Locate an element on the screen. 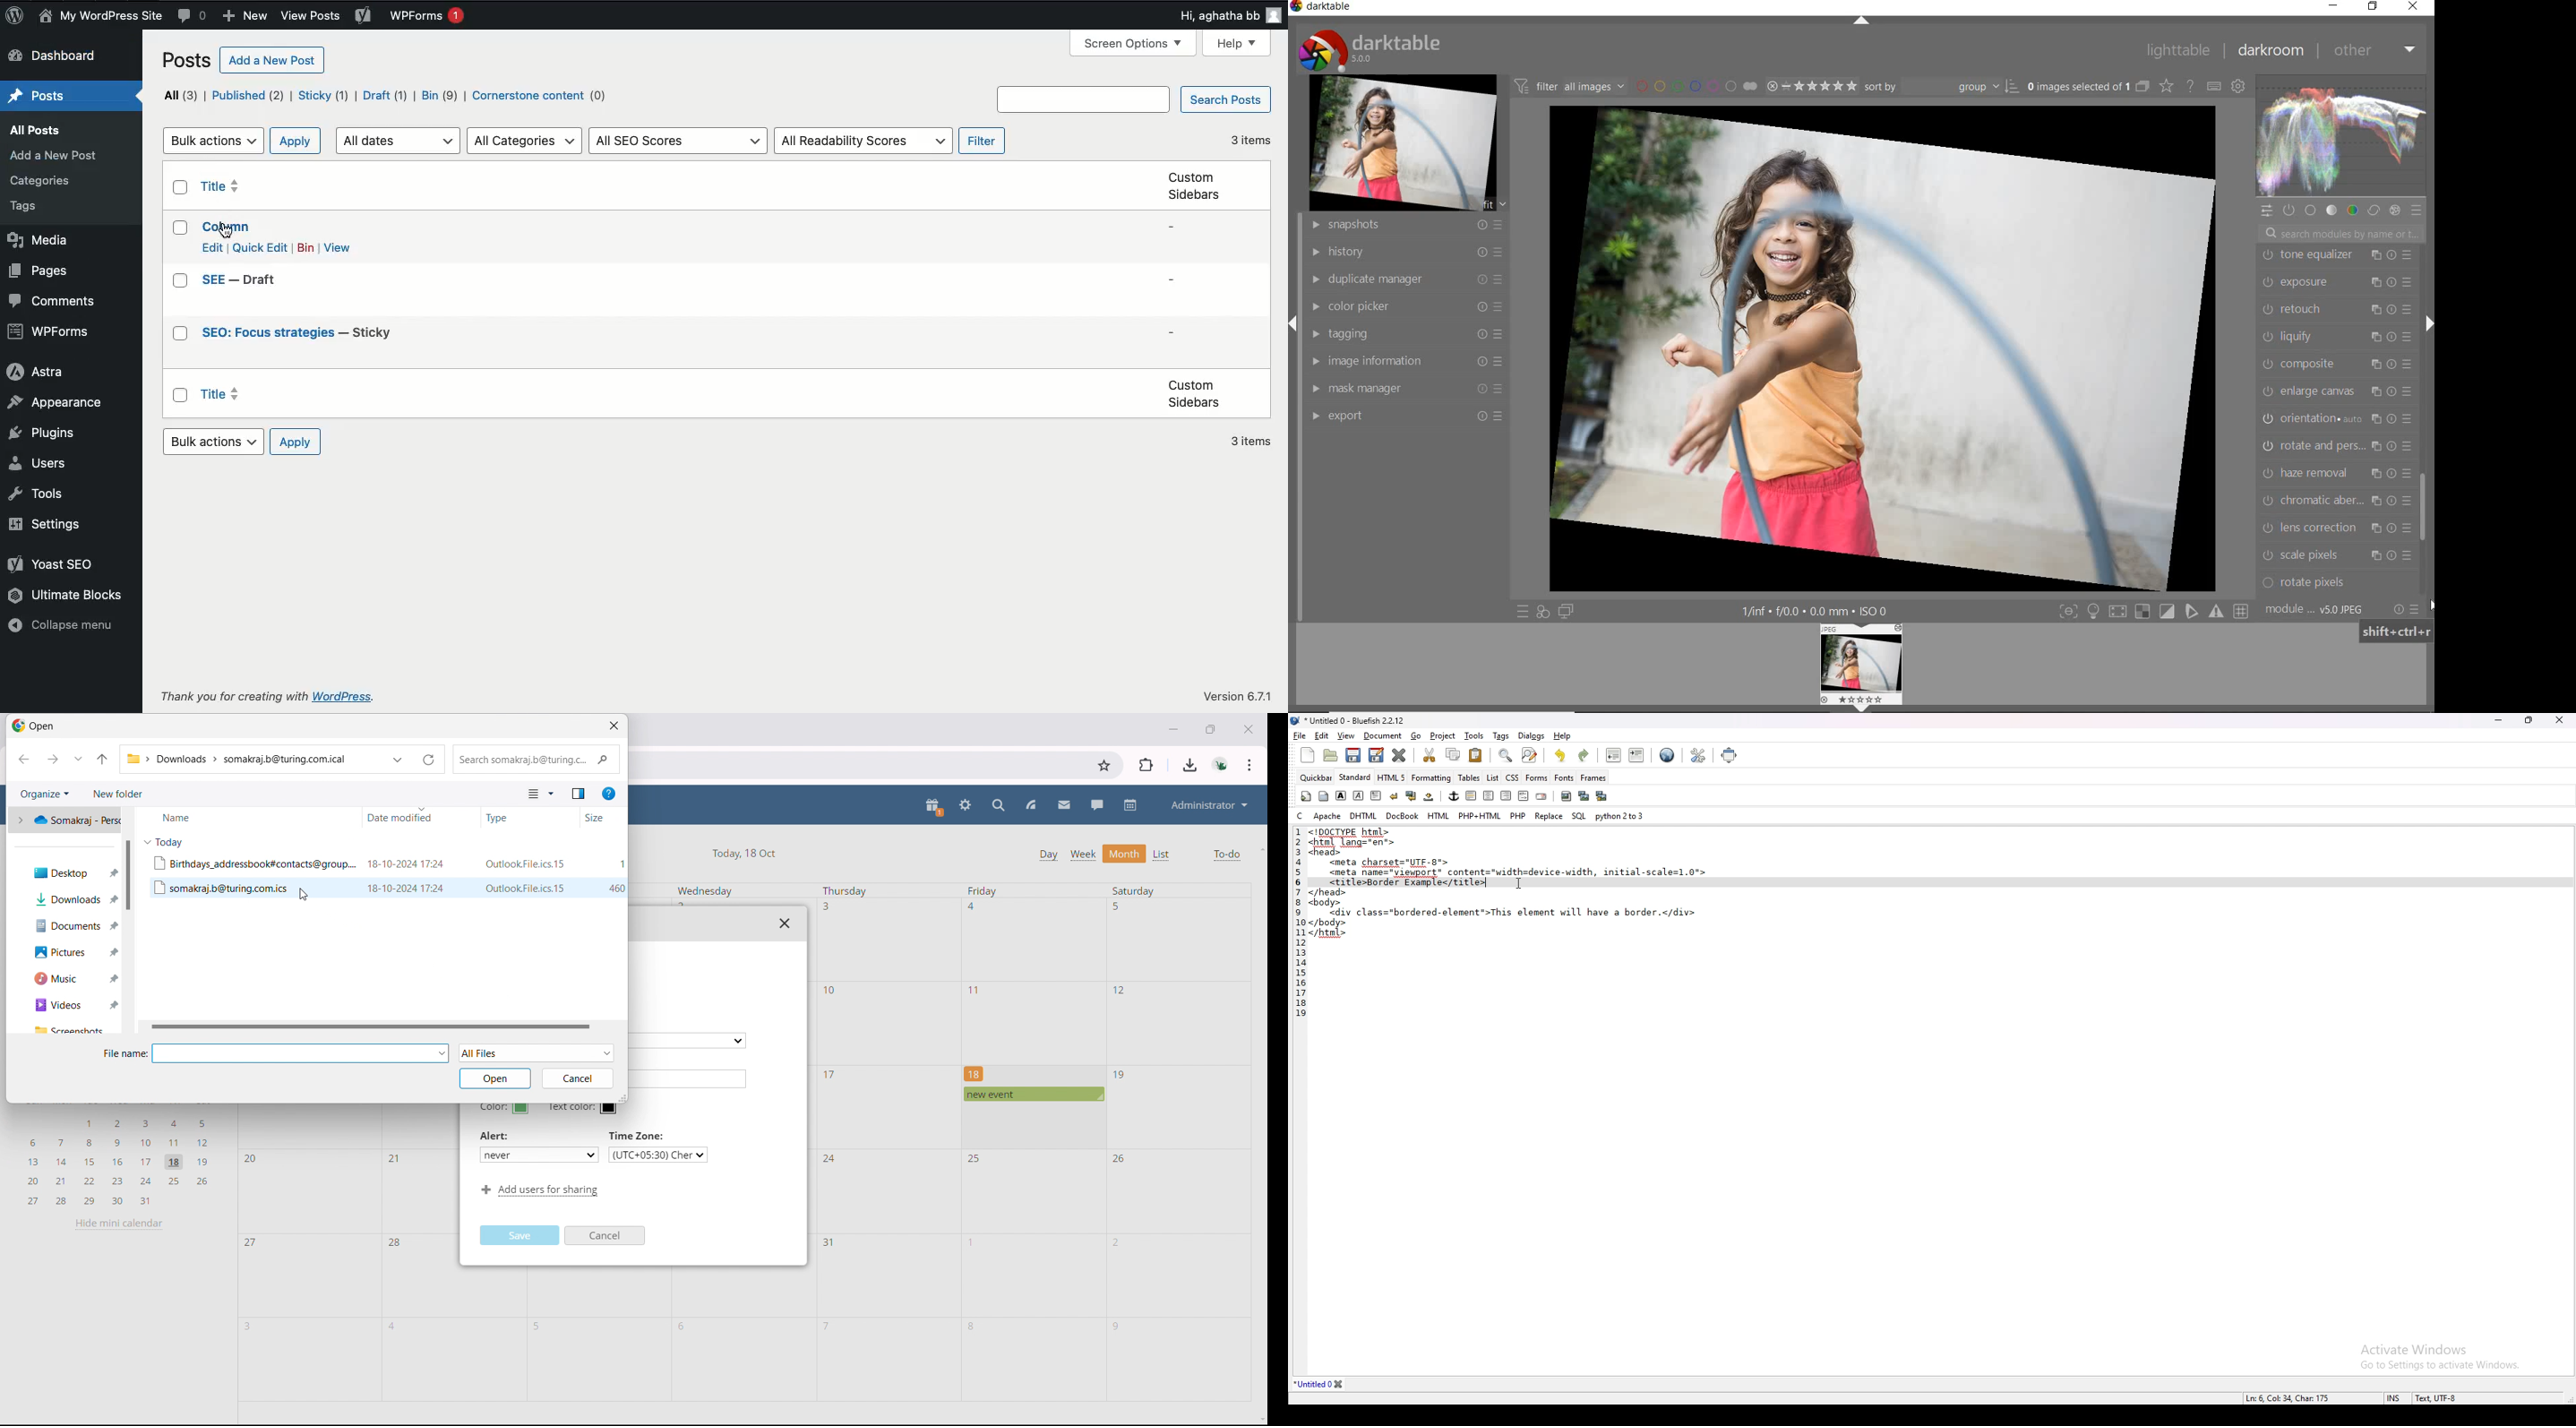 The width and height of the screenshot is (2576, 1428). 10 is located at coordinates (831, 990).